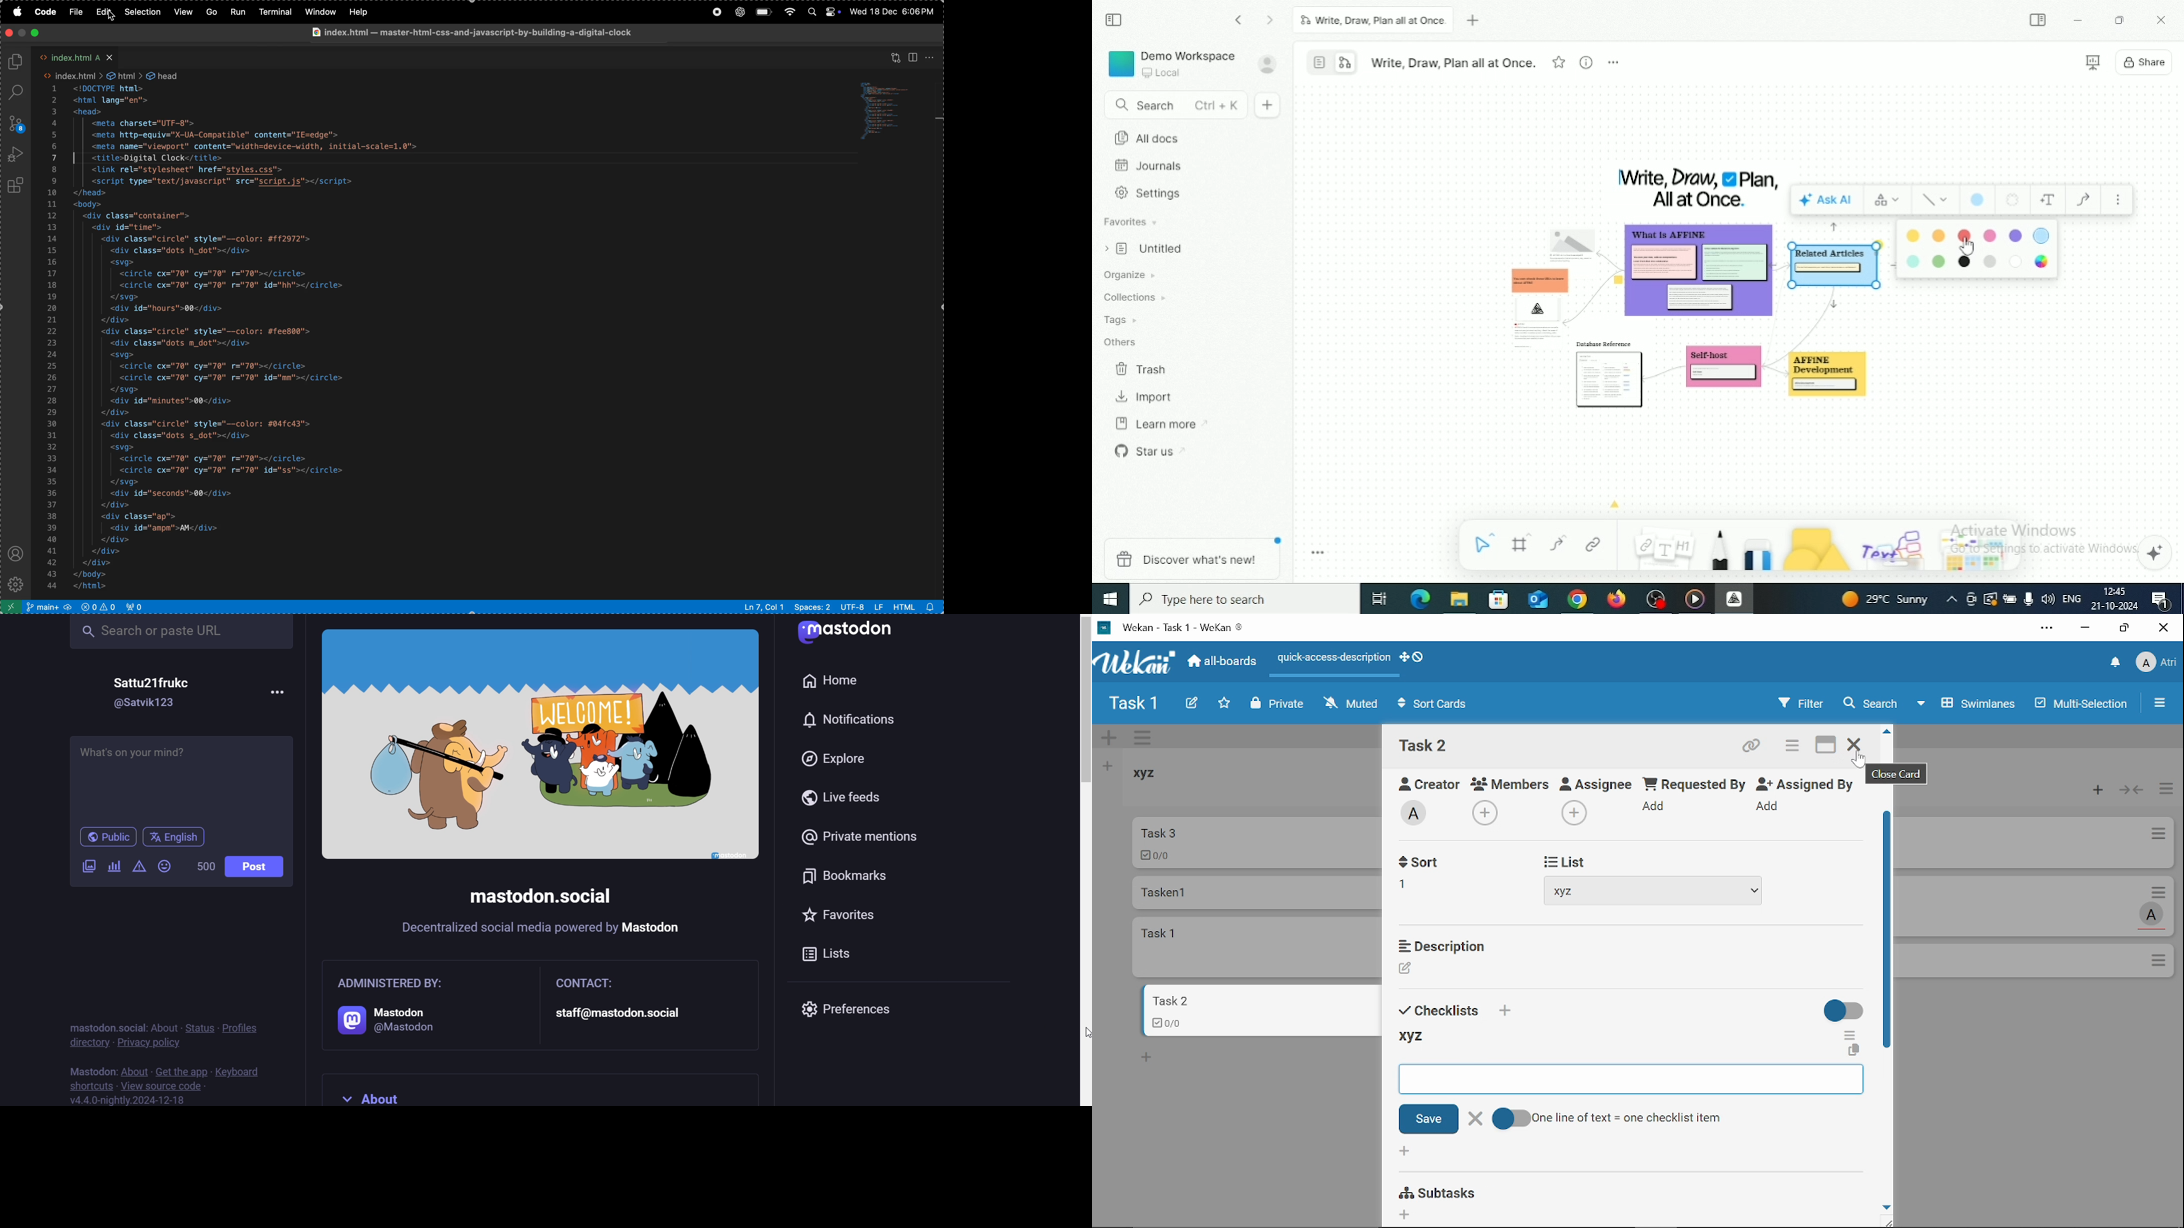  Describe the element at coordinates (1423, 781) in the screenshot. I see `Creator` at that location.